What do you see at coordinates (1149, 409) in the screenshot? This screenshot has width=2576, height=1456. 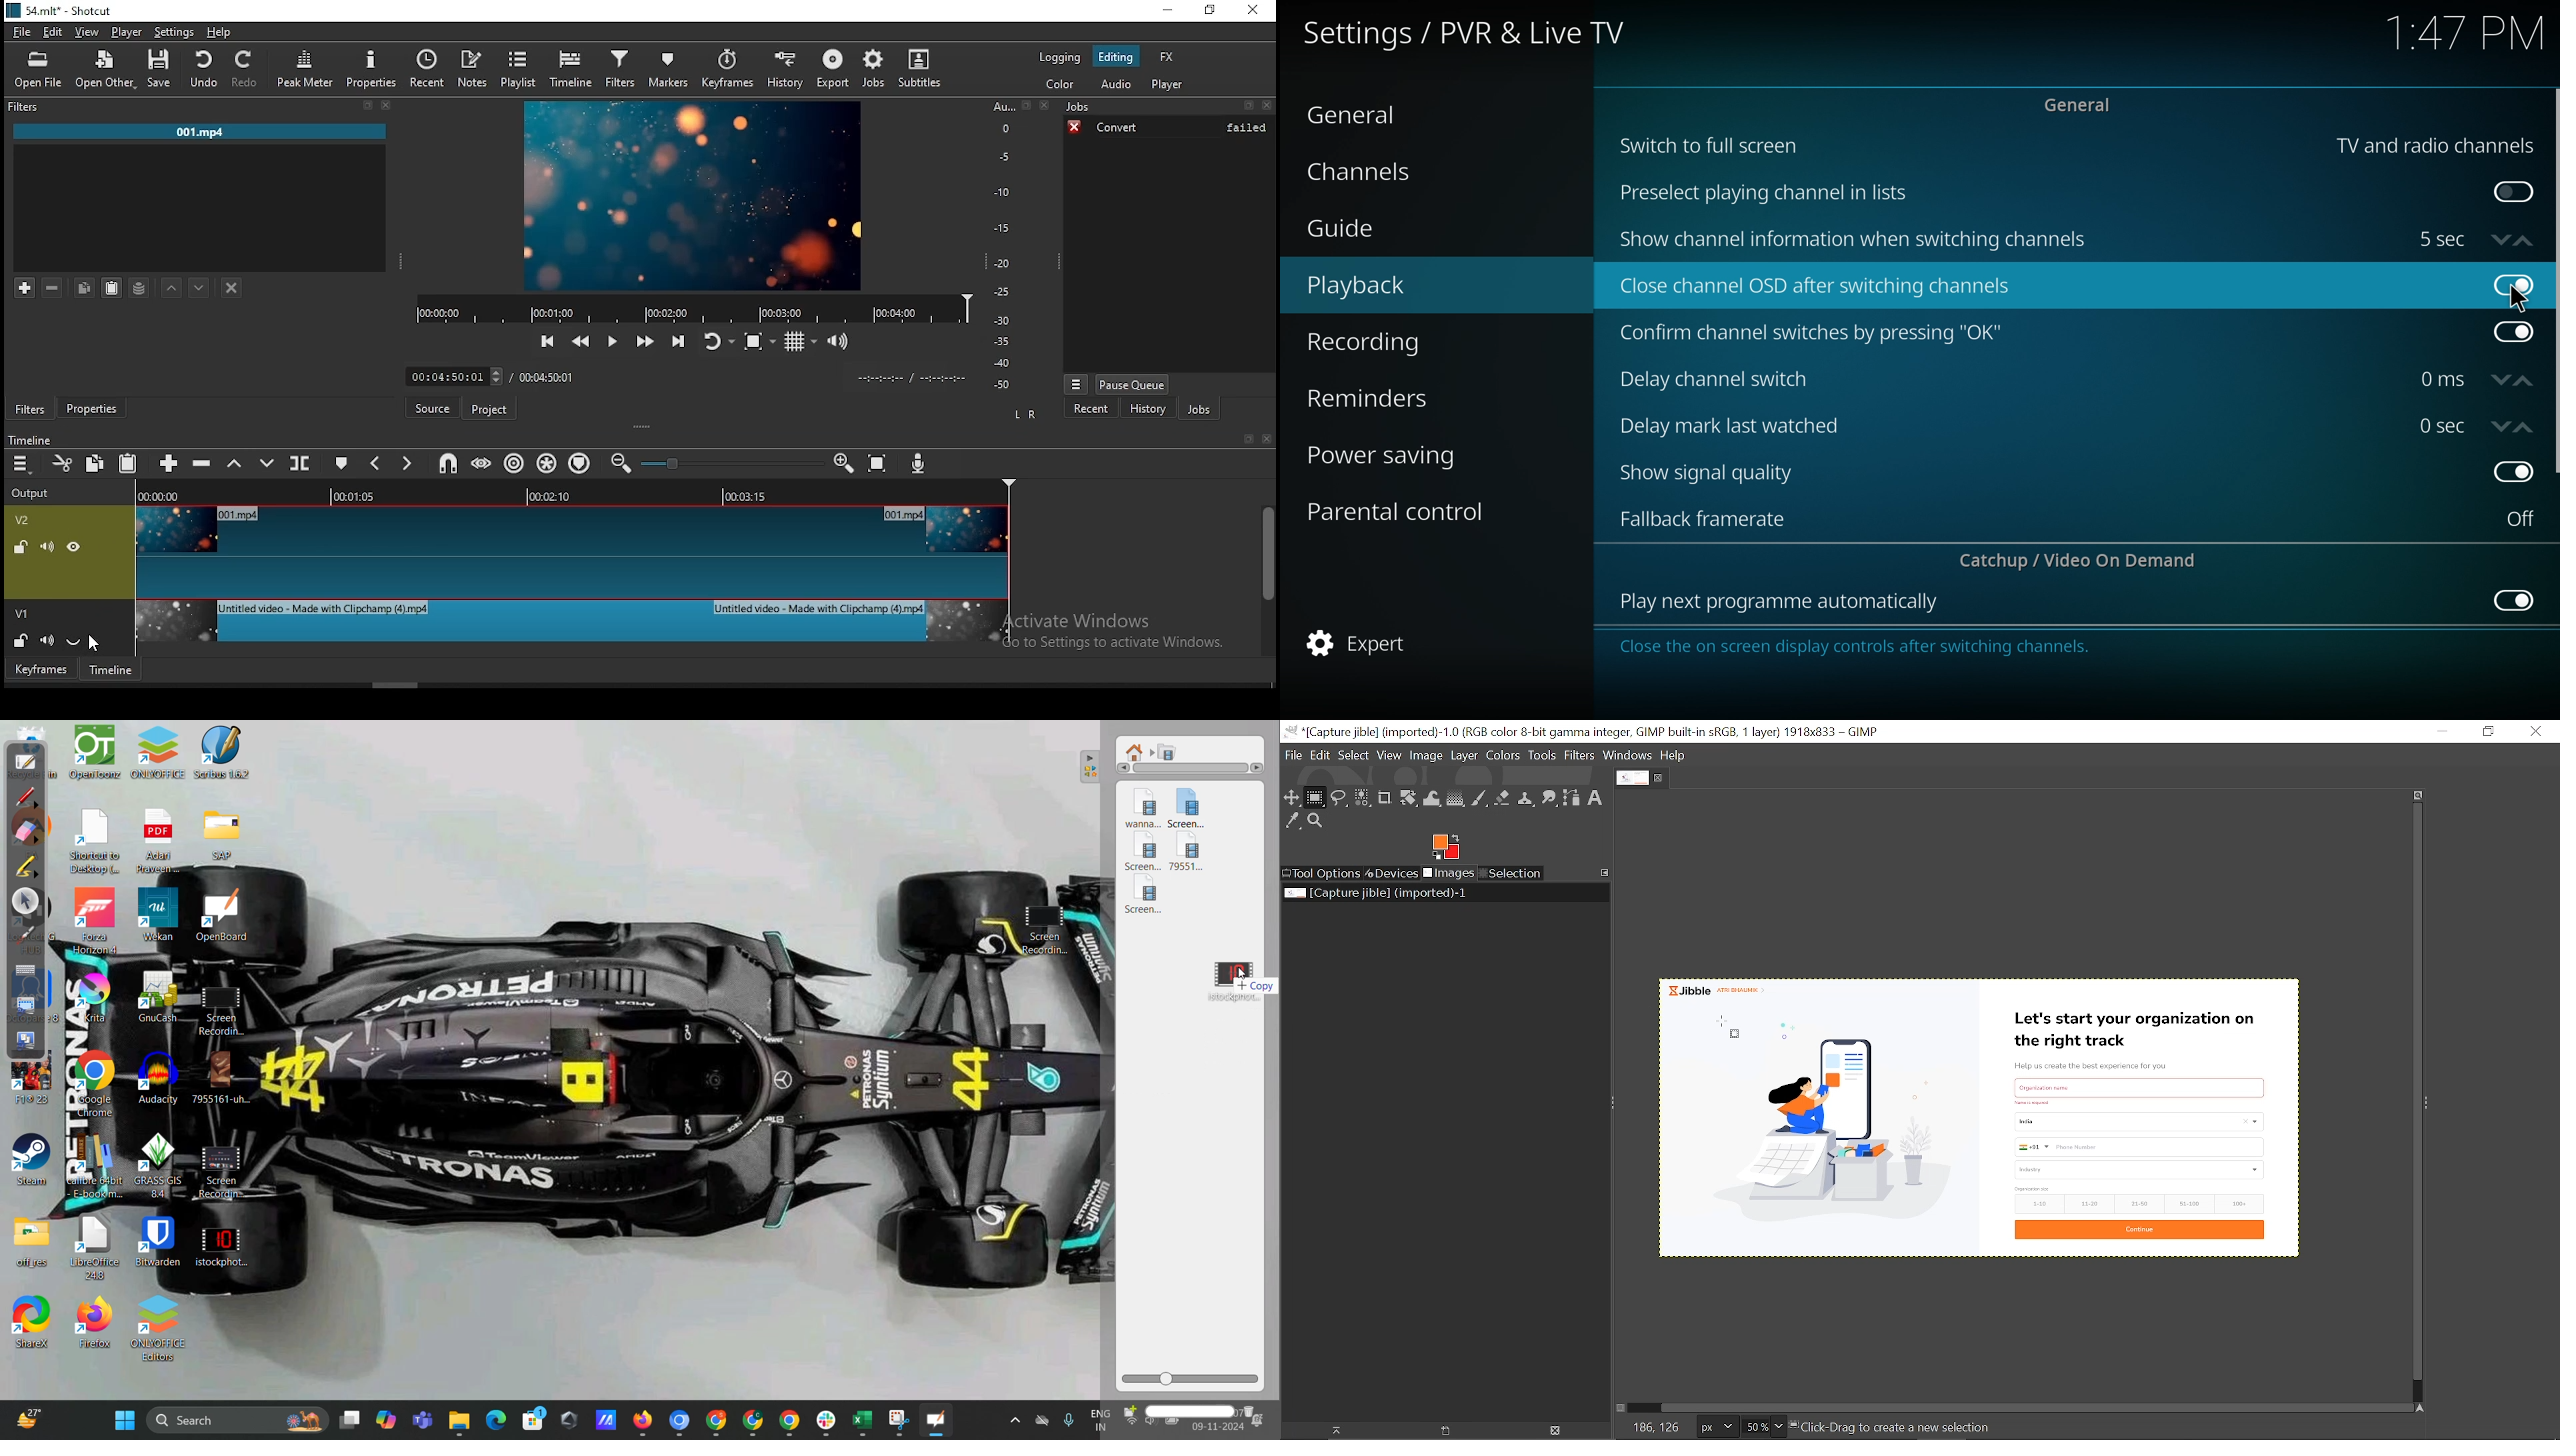 I see `history` at bounding box center [1149, 409].